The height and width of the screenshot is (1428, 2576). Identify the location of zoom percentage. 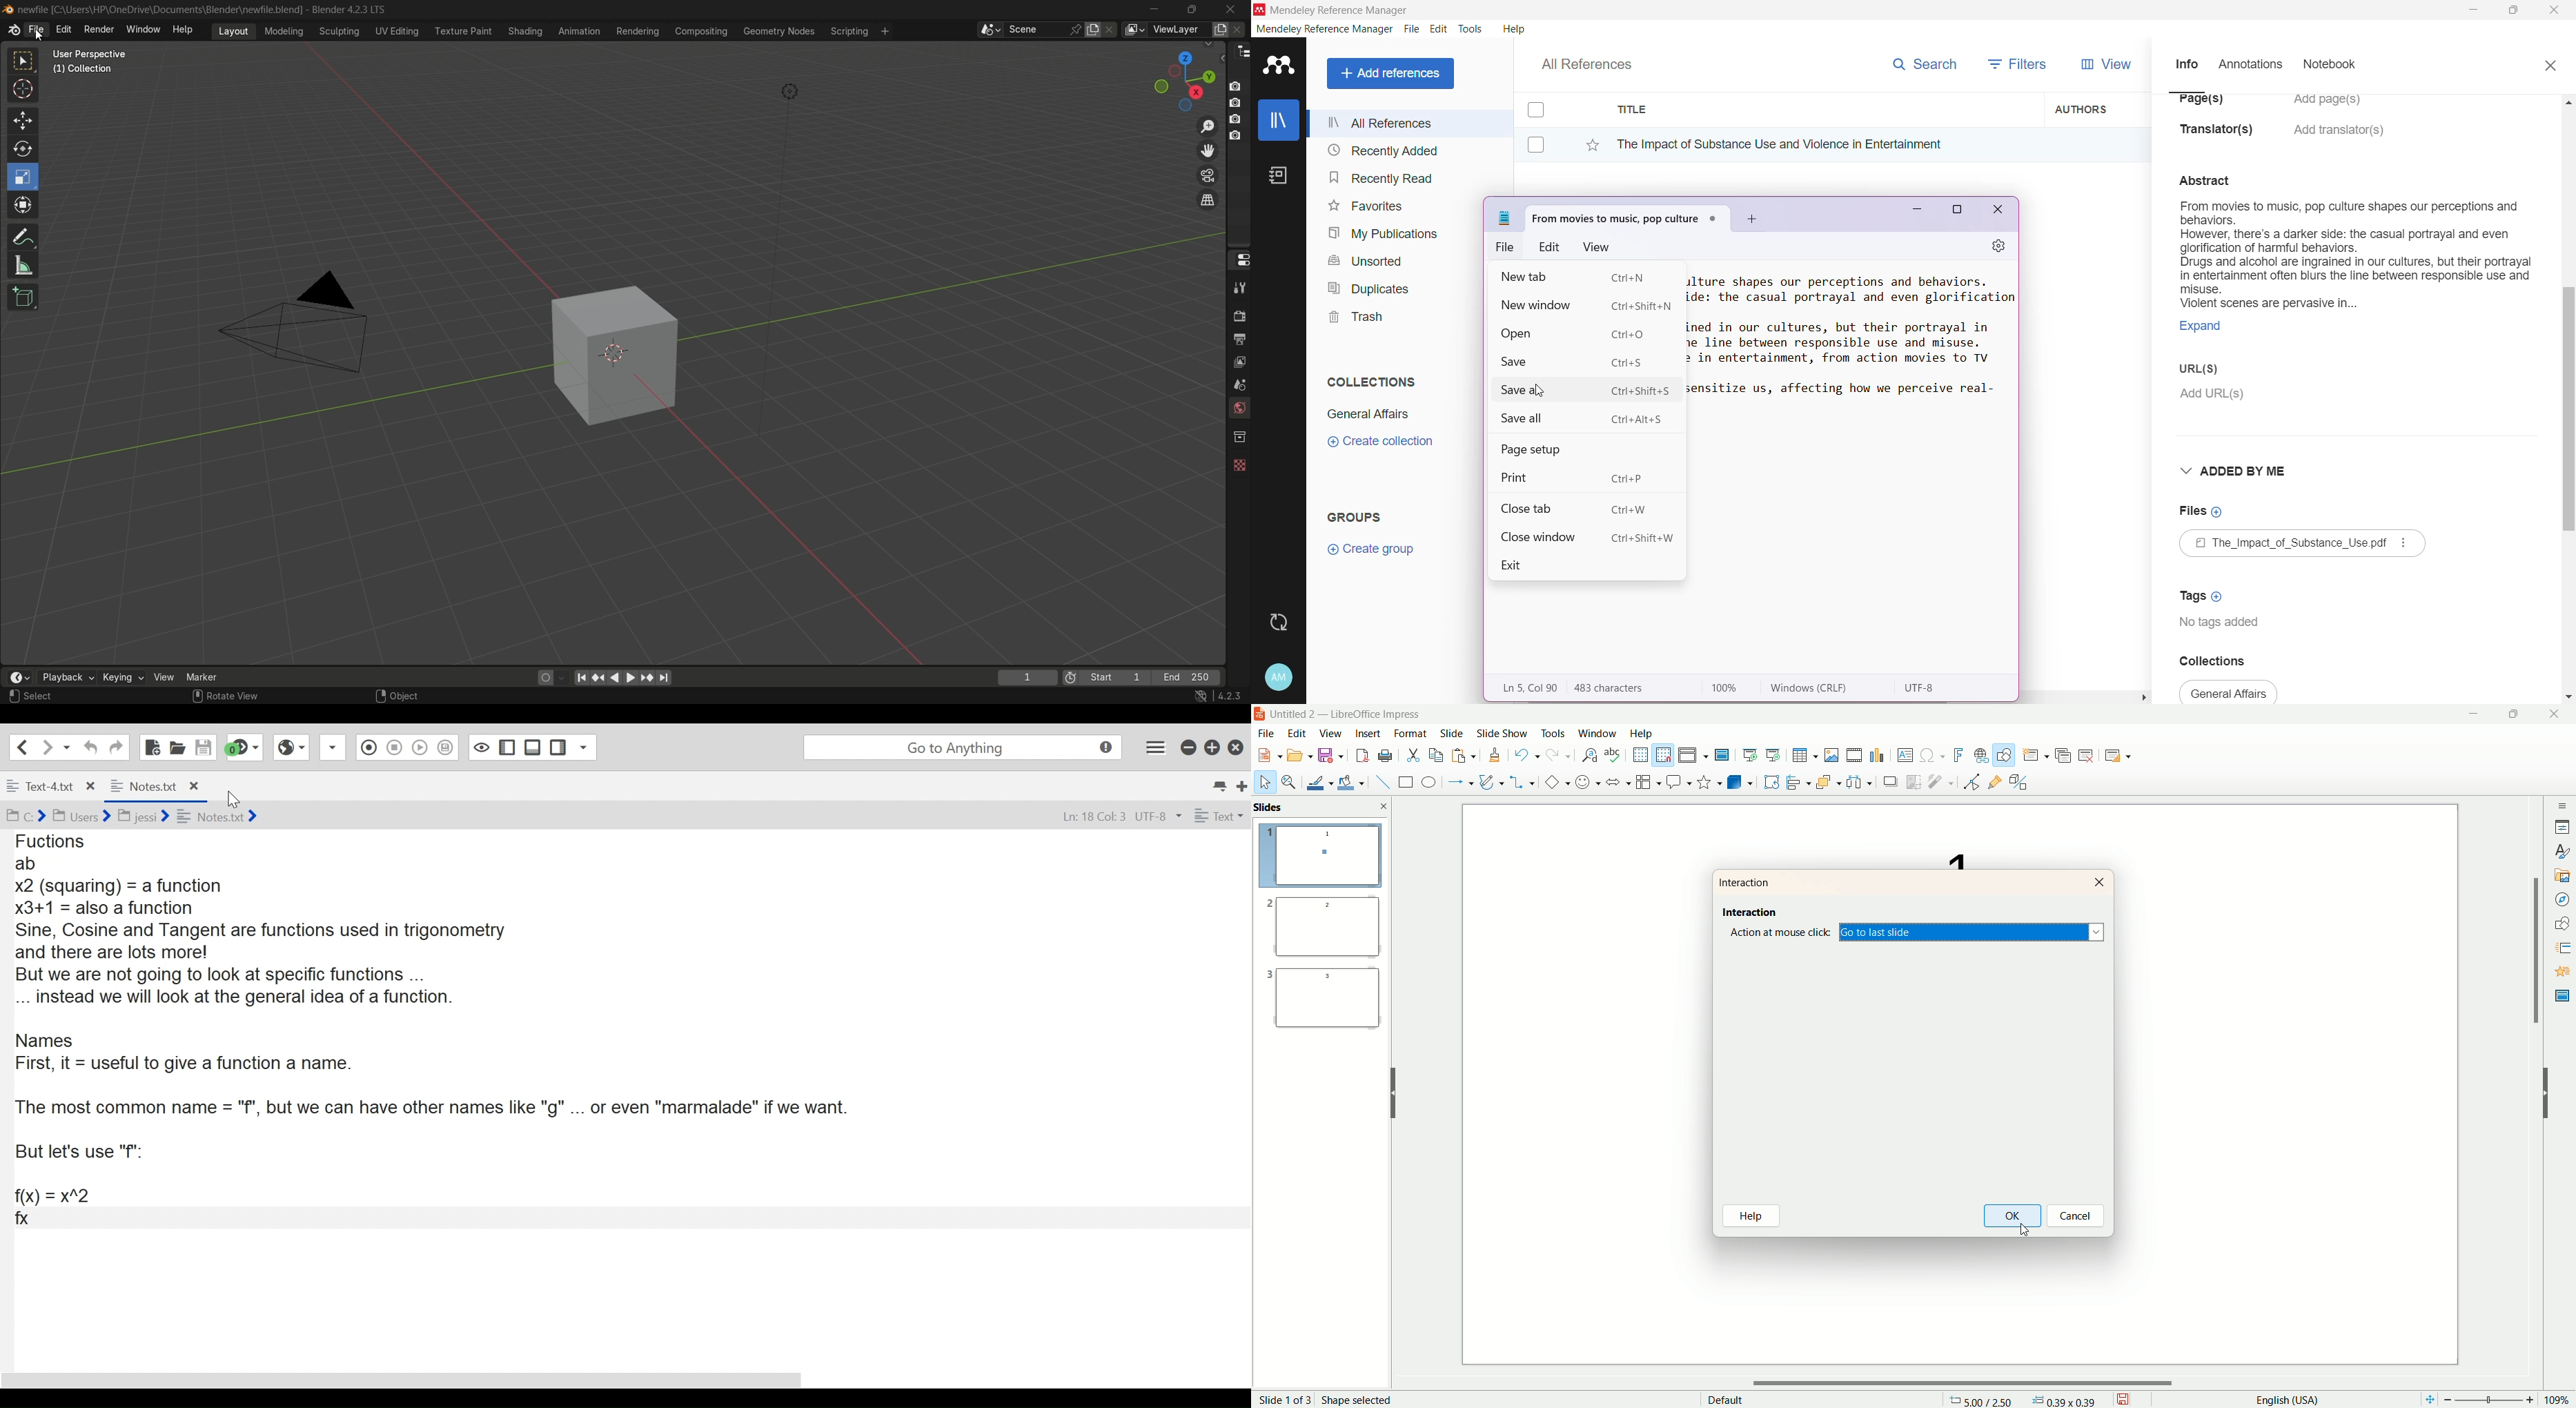
(2560, 1400).